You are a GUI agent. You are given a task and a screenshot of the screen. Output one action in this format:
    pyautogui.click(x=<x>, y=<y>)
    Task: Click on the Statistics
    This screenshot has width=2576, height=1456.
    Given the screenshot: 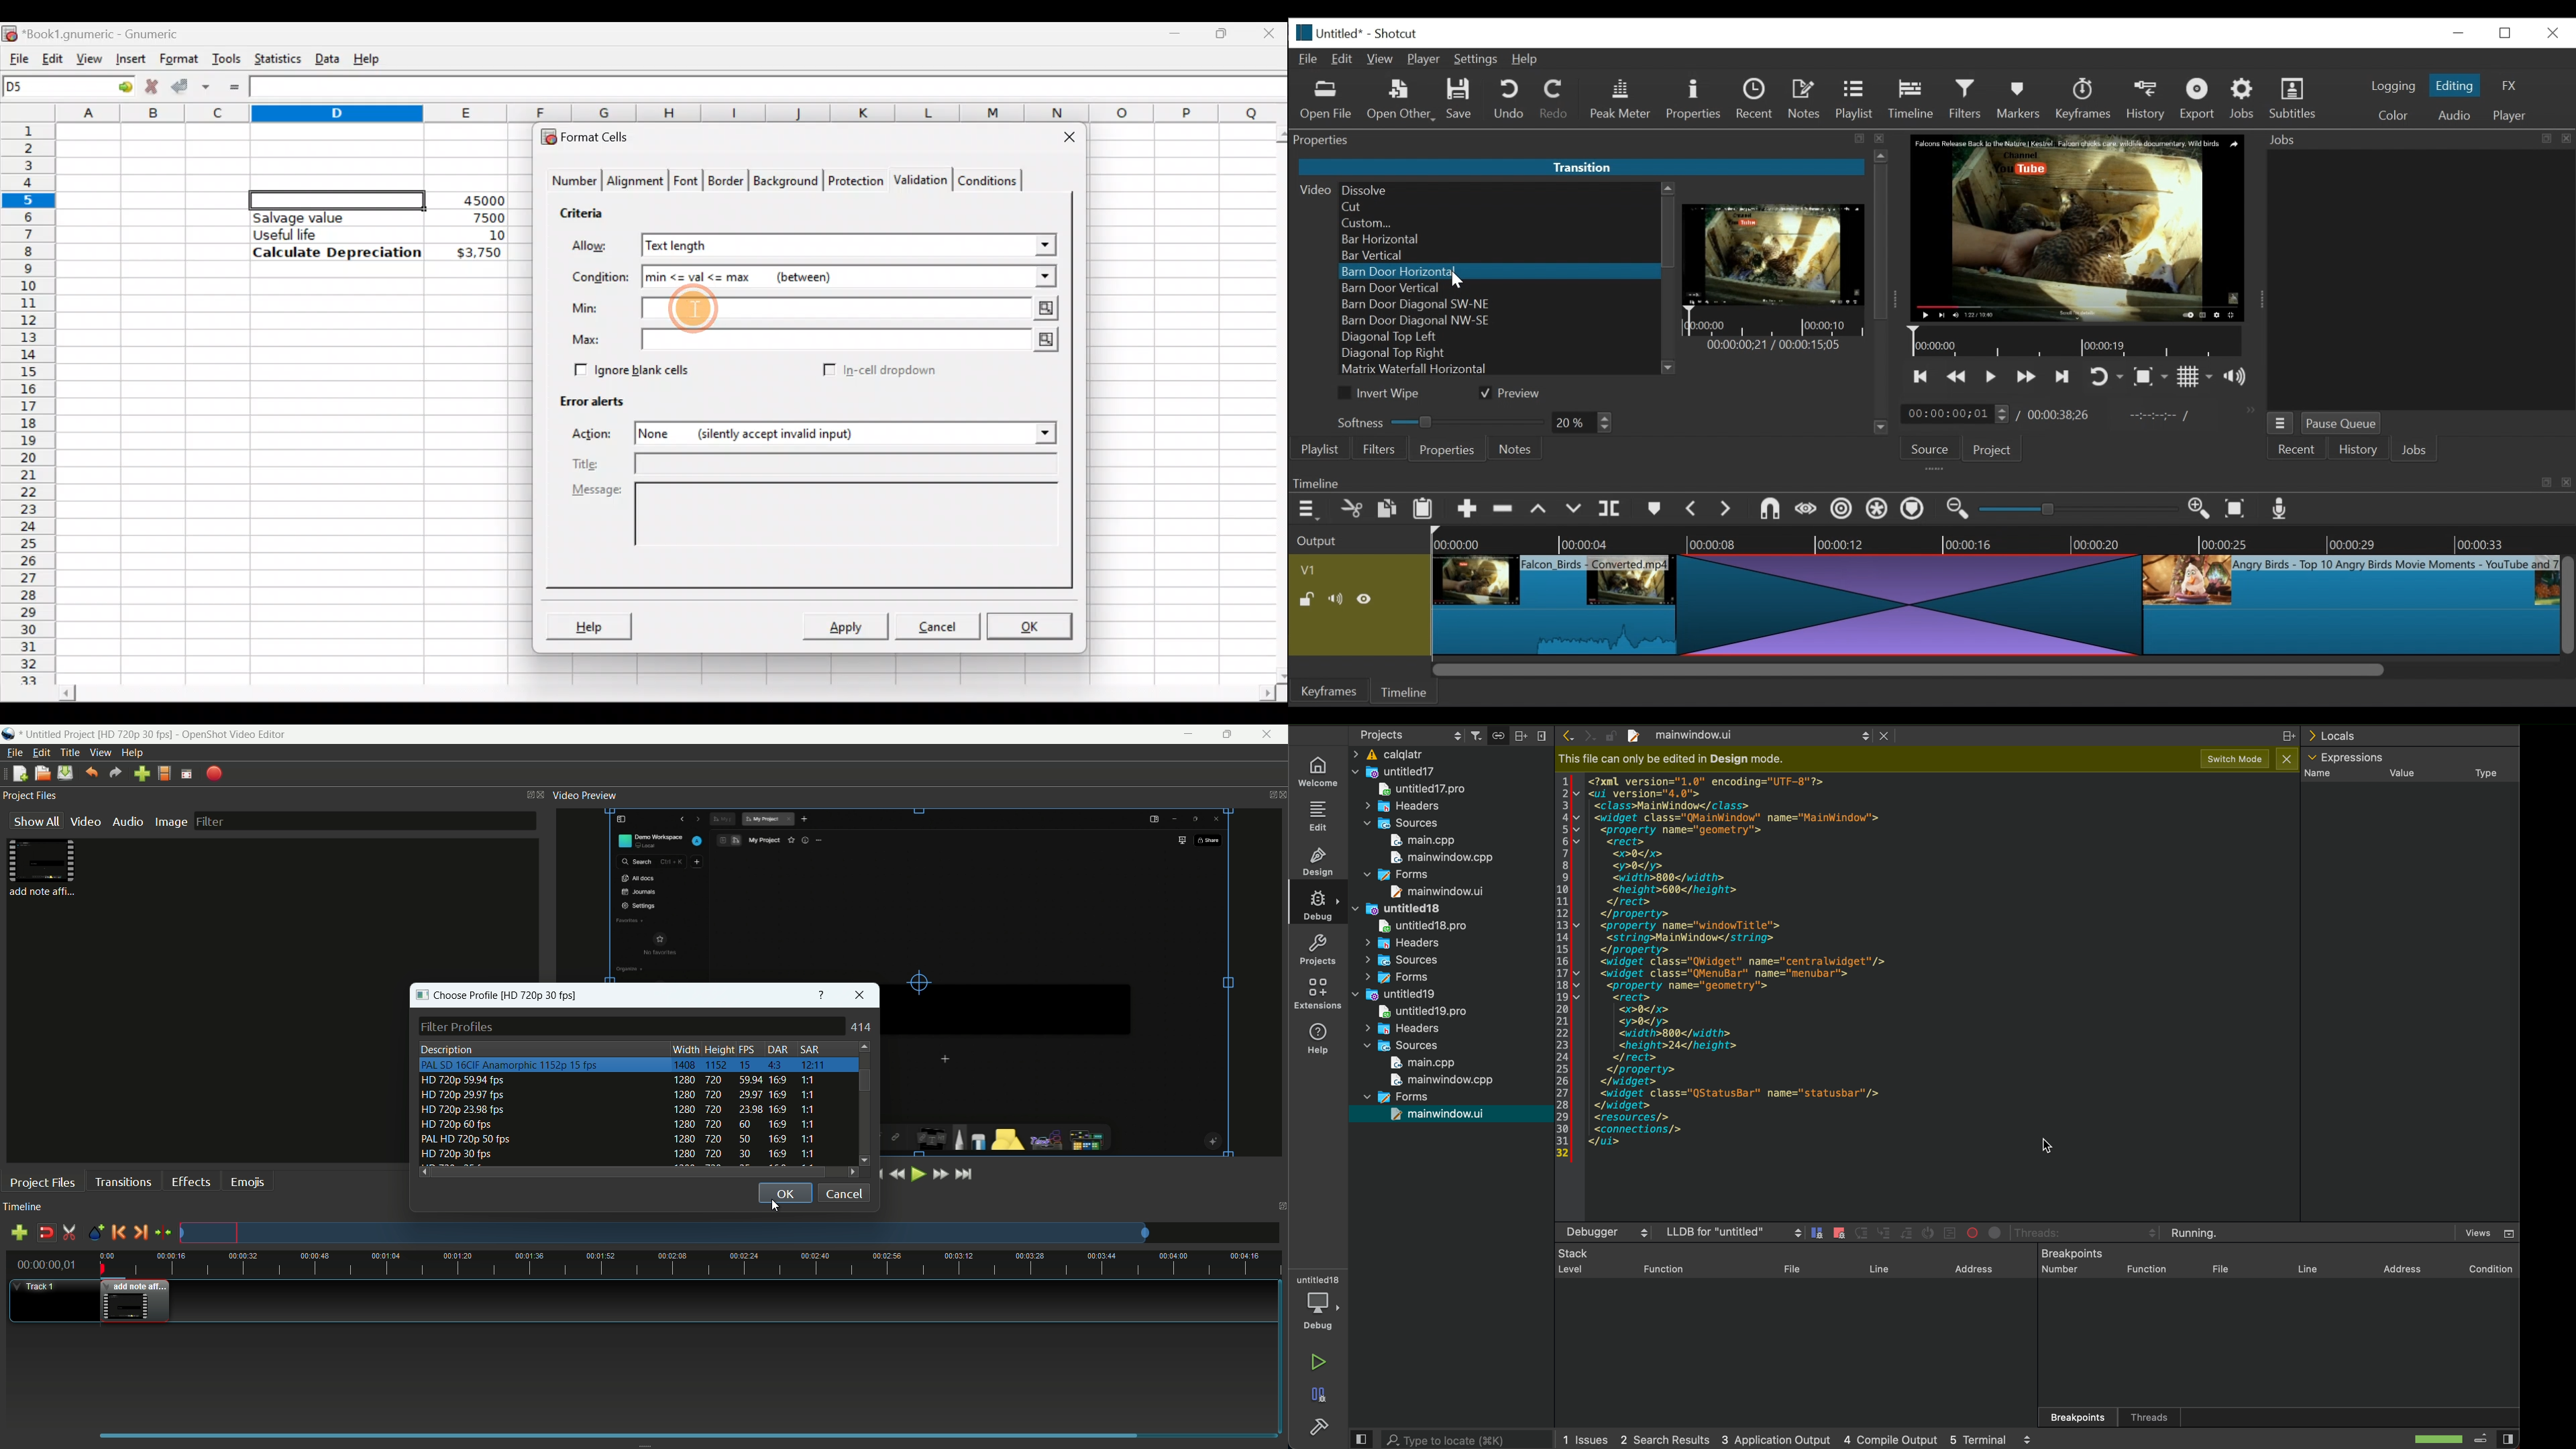 What is the action you would take?
    pyautogui.click(x=274, y=58)
    